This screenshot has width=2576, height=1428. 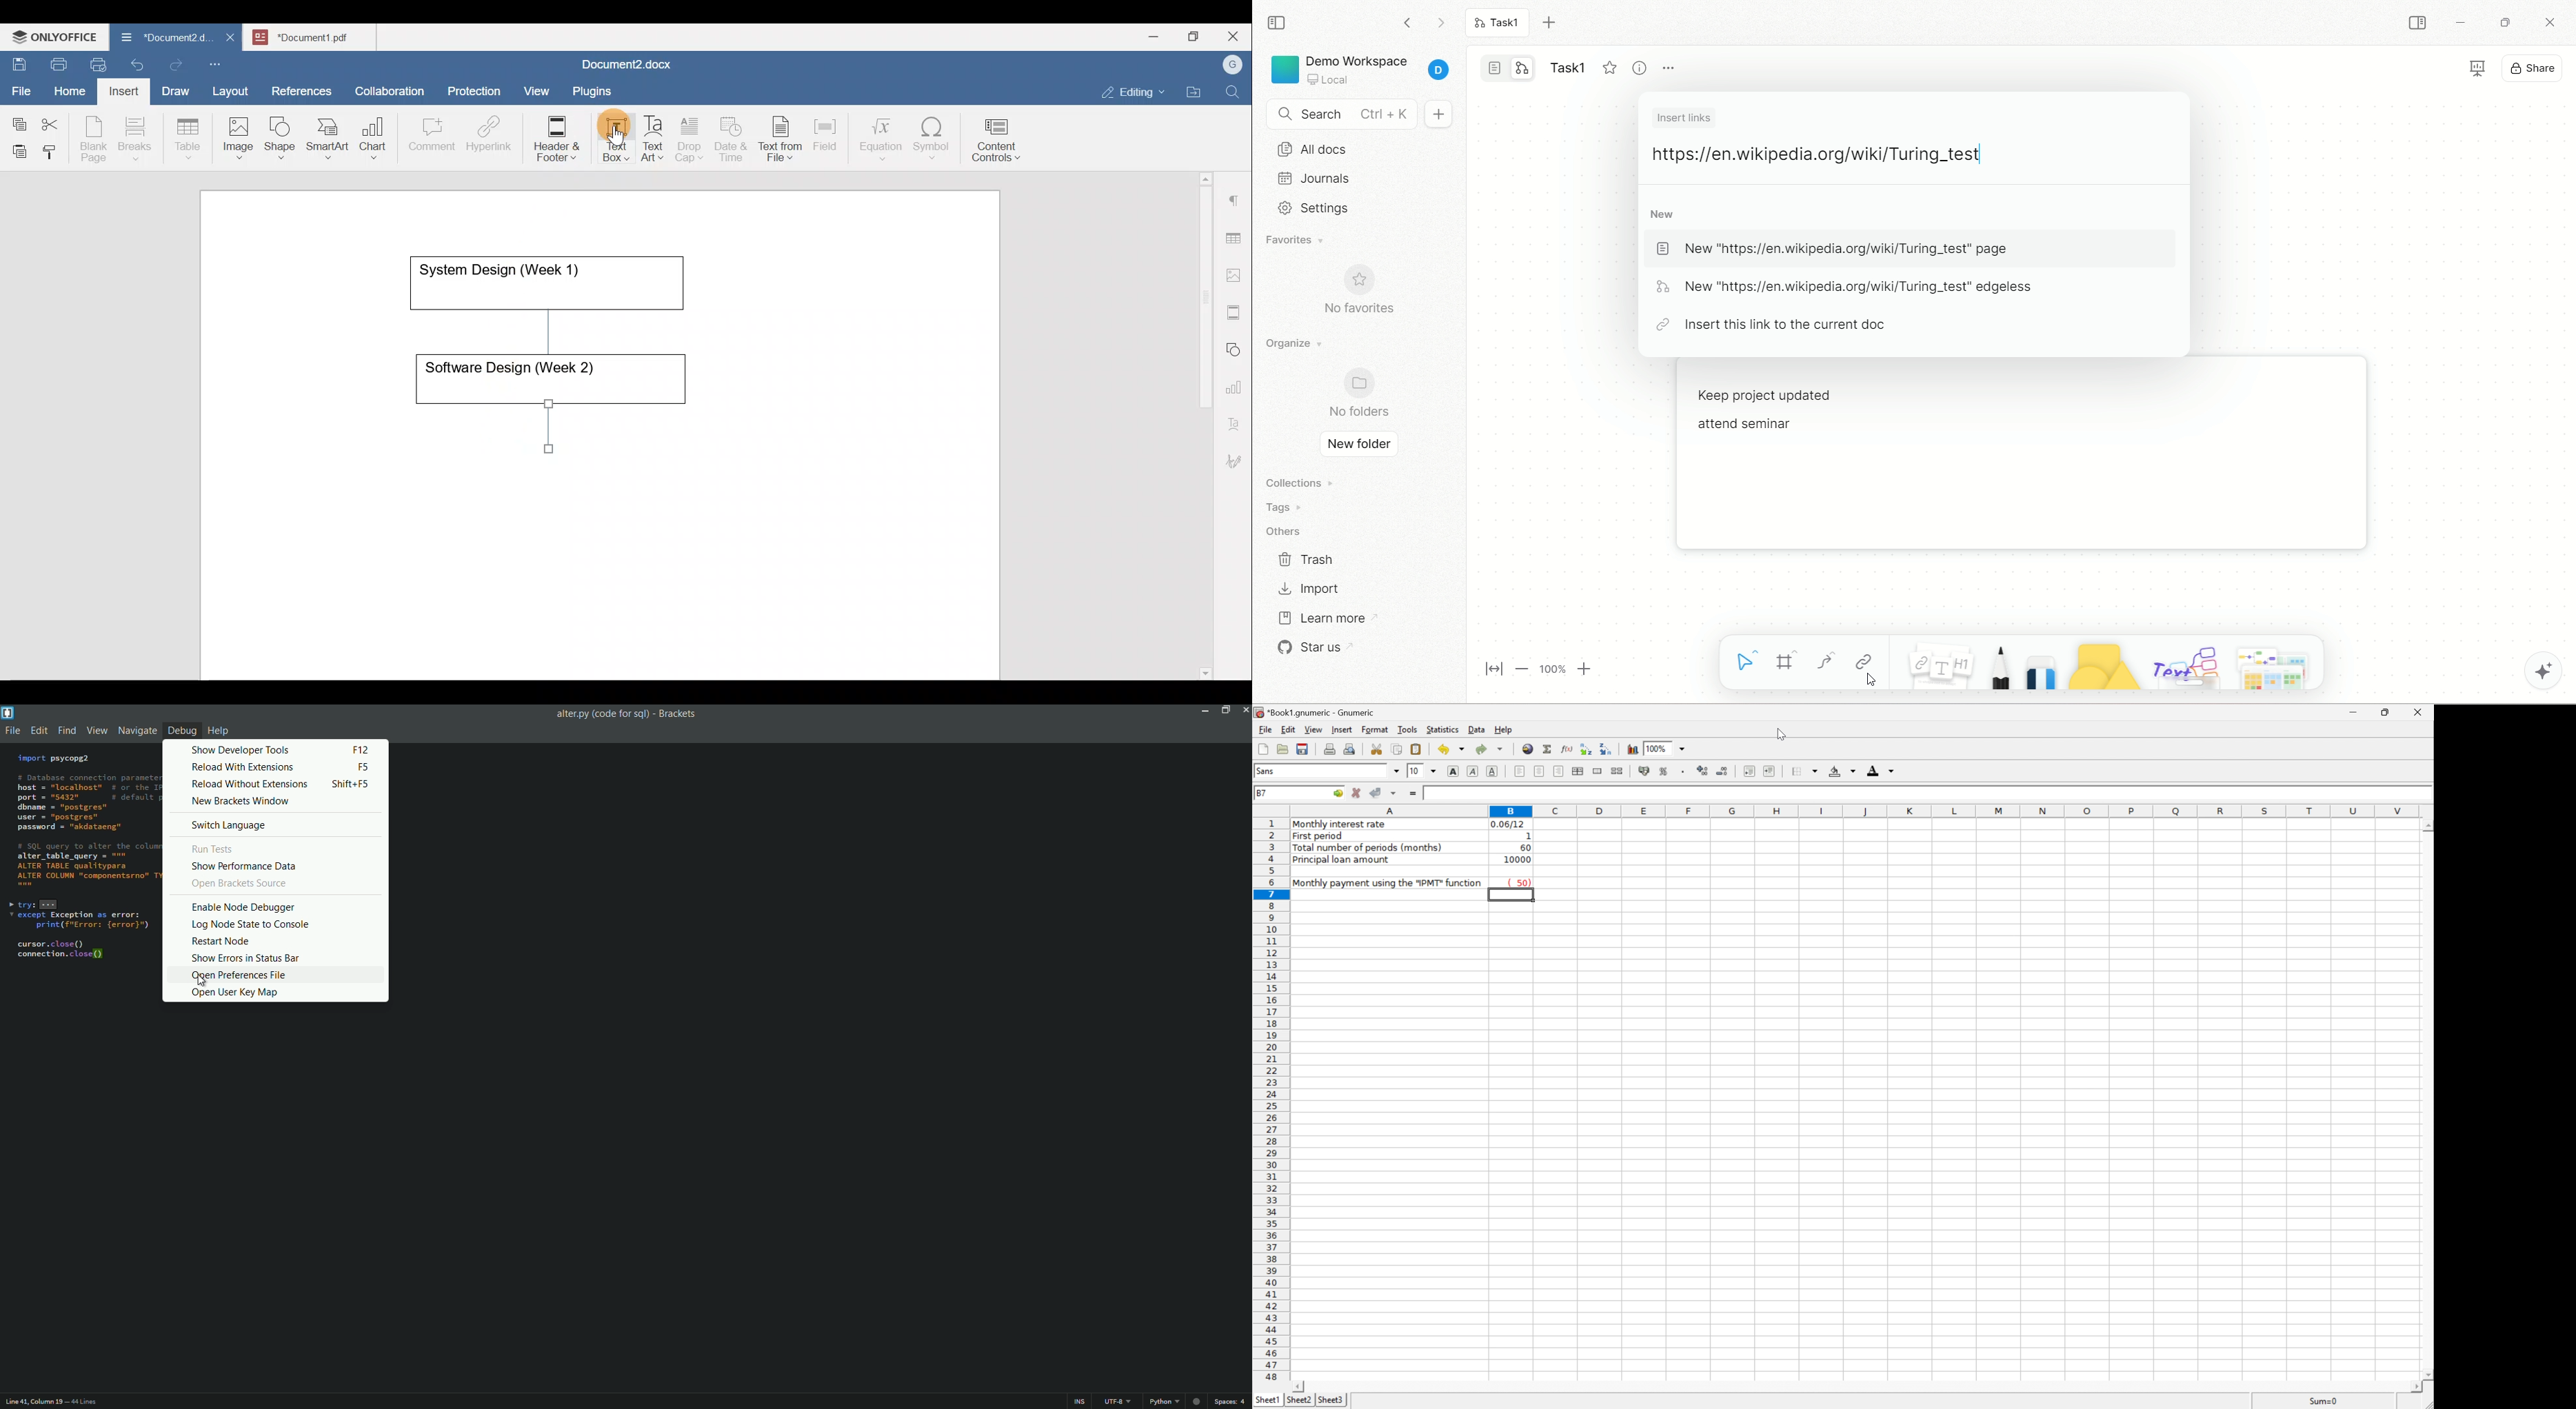 I want to click on Sheet2, so click(x=1300, y=1399).